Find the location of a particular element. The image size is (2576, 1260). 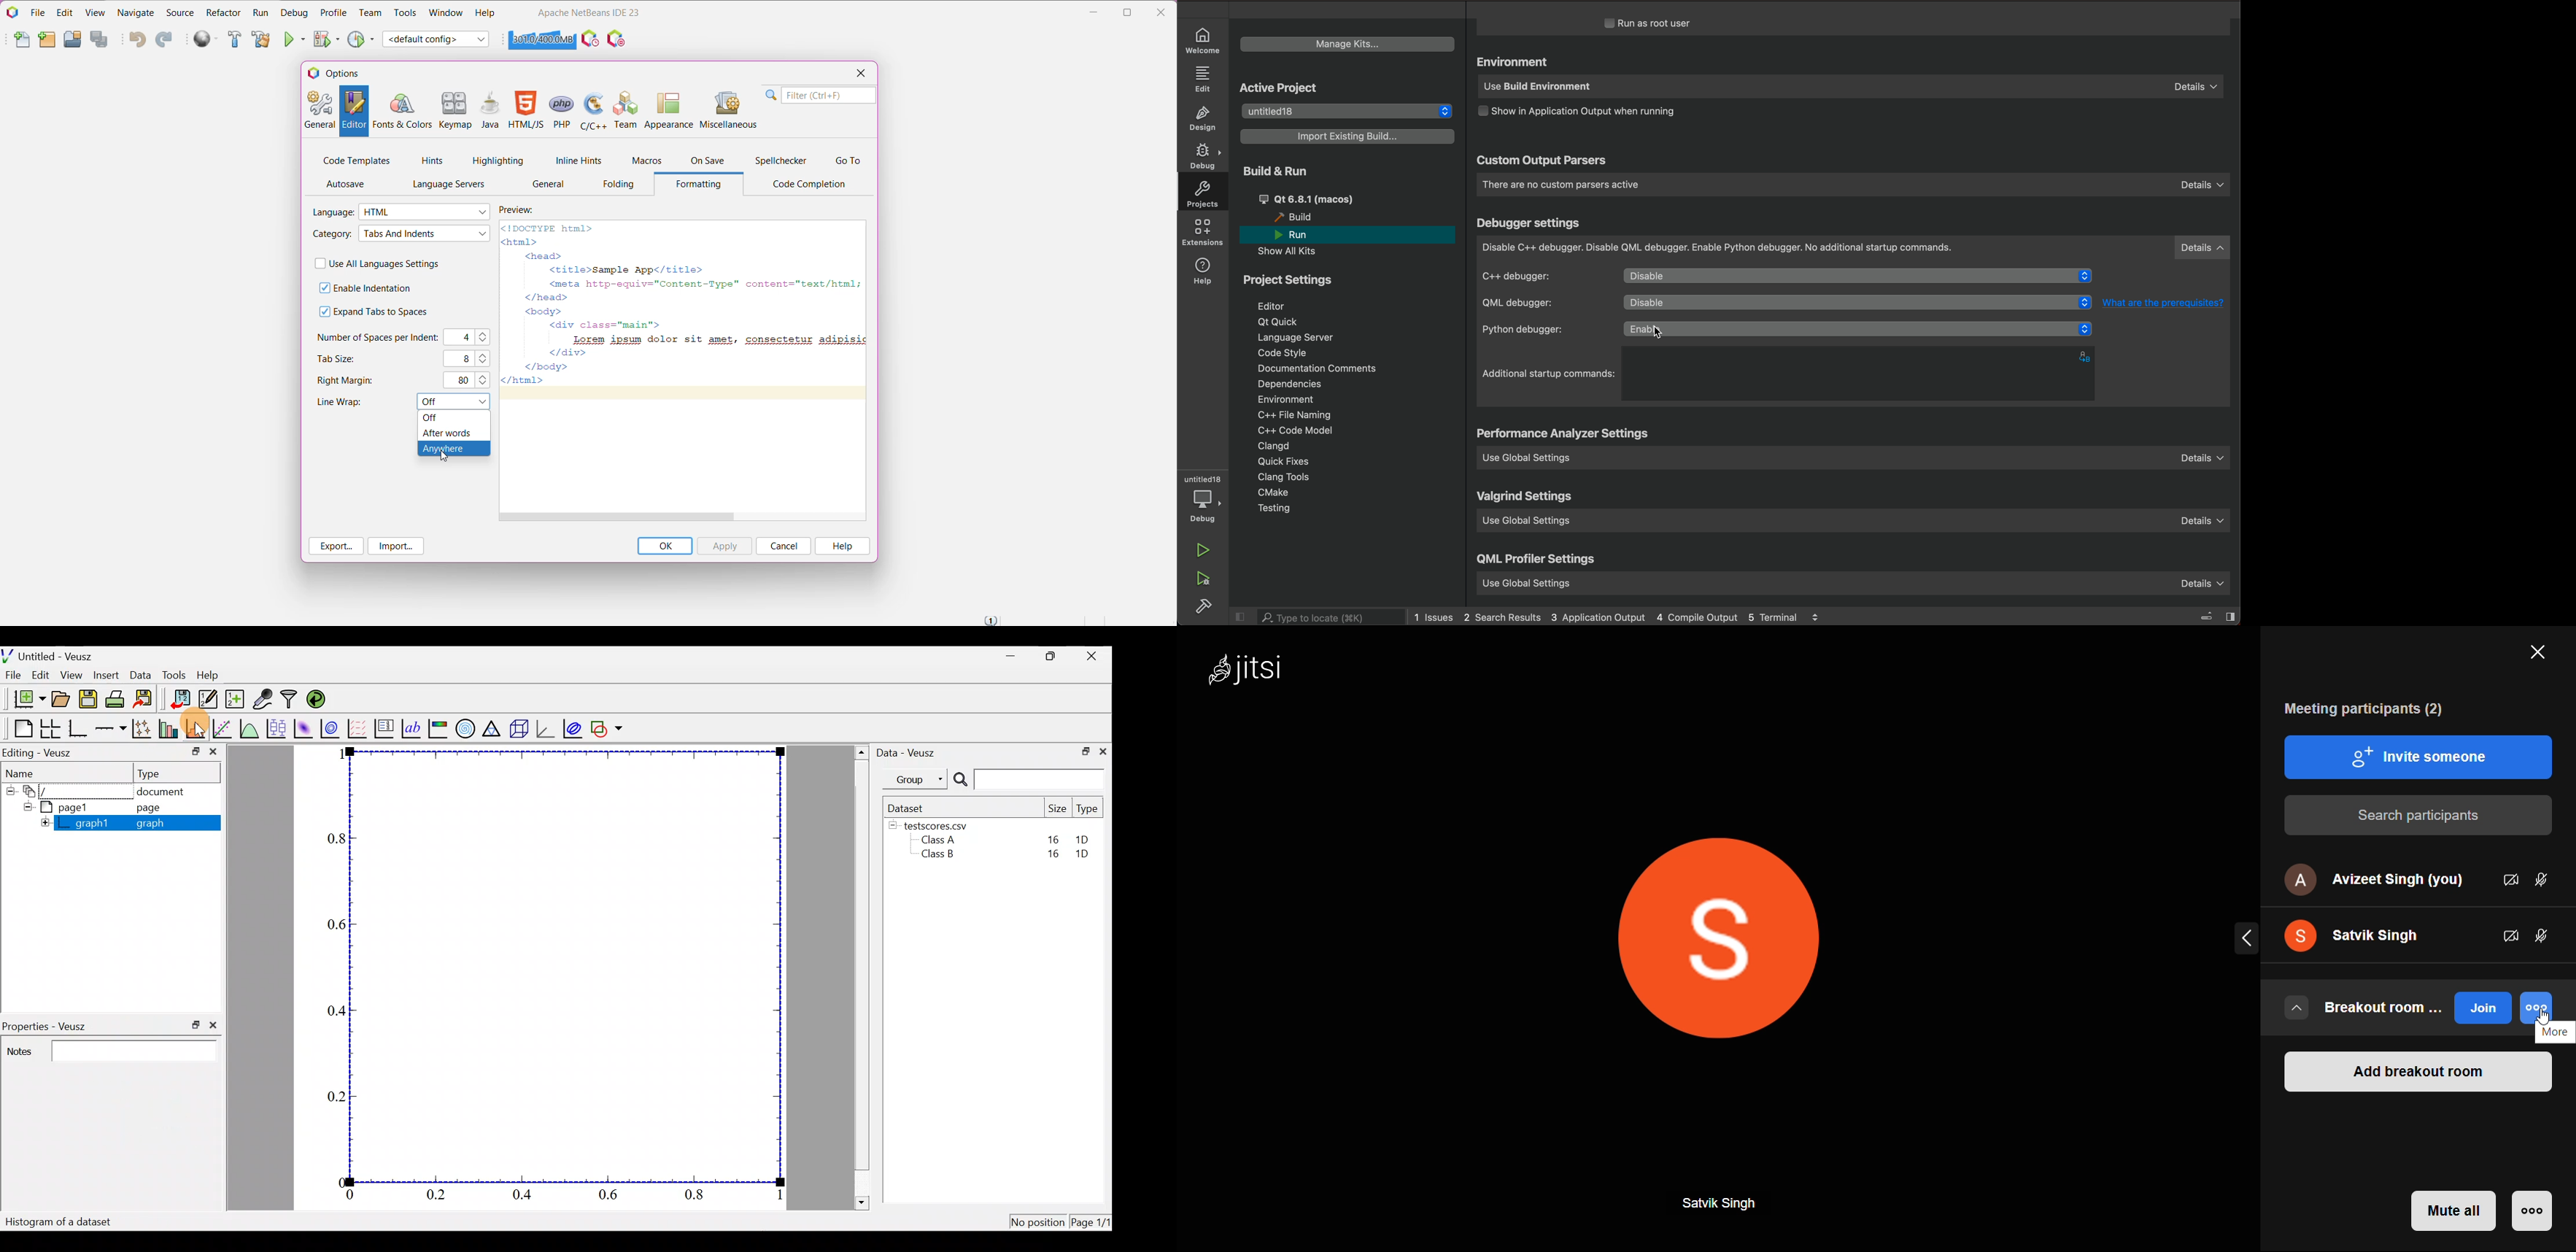

expand is located at coordinates (2243, 937).